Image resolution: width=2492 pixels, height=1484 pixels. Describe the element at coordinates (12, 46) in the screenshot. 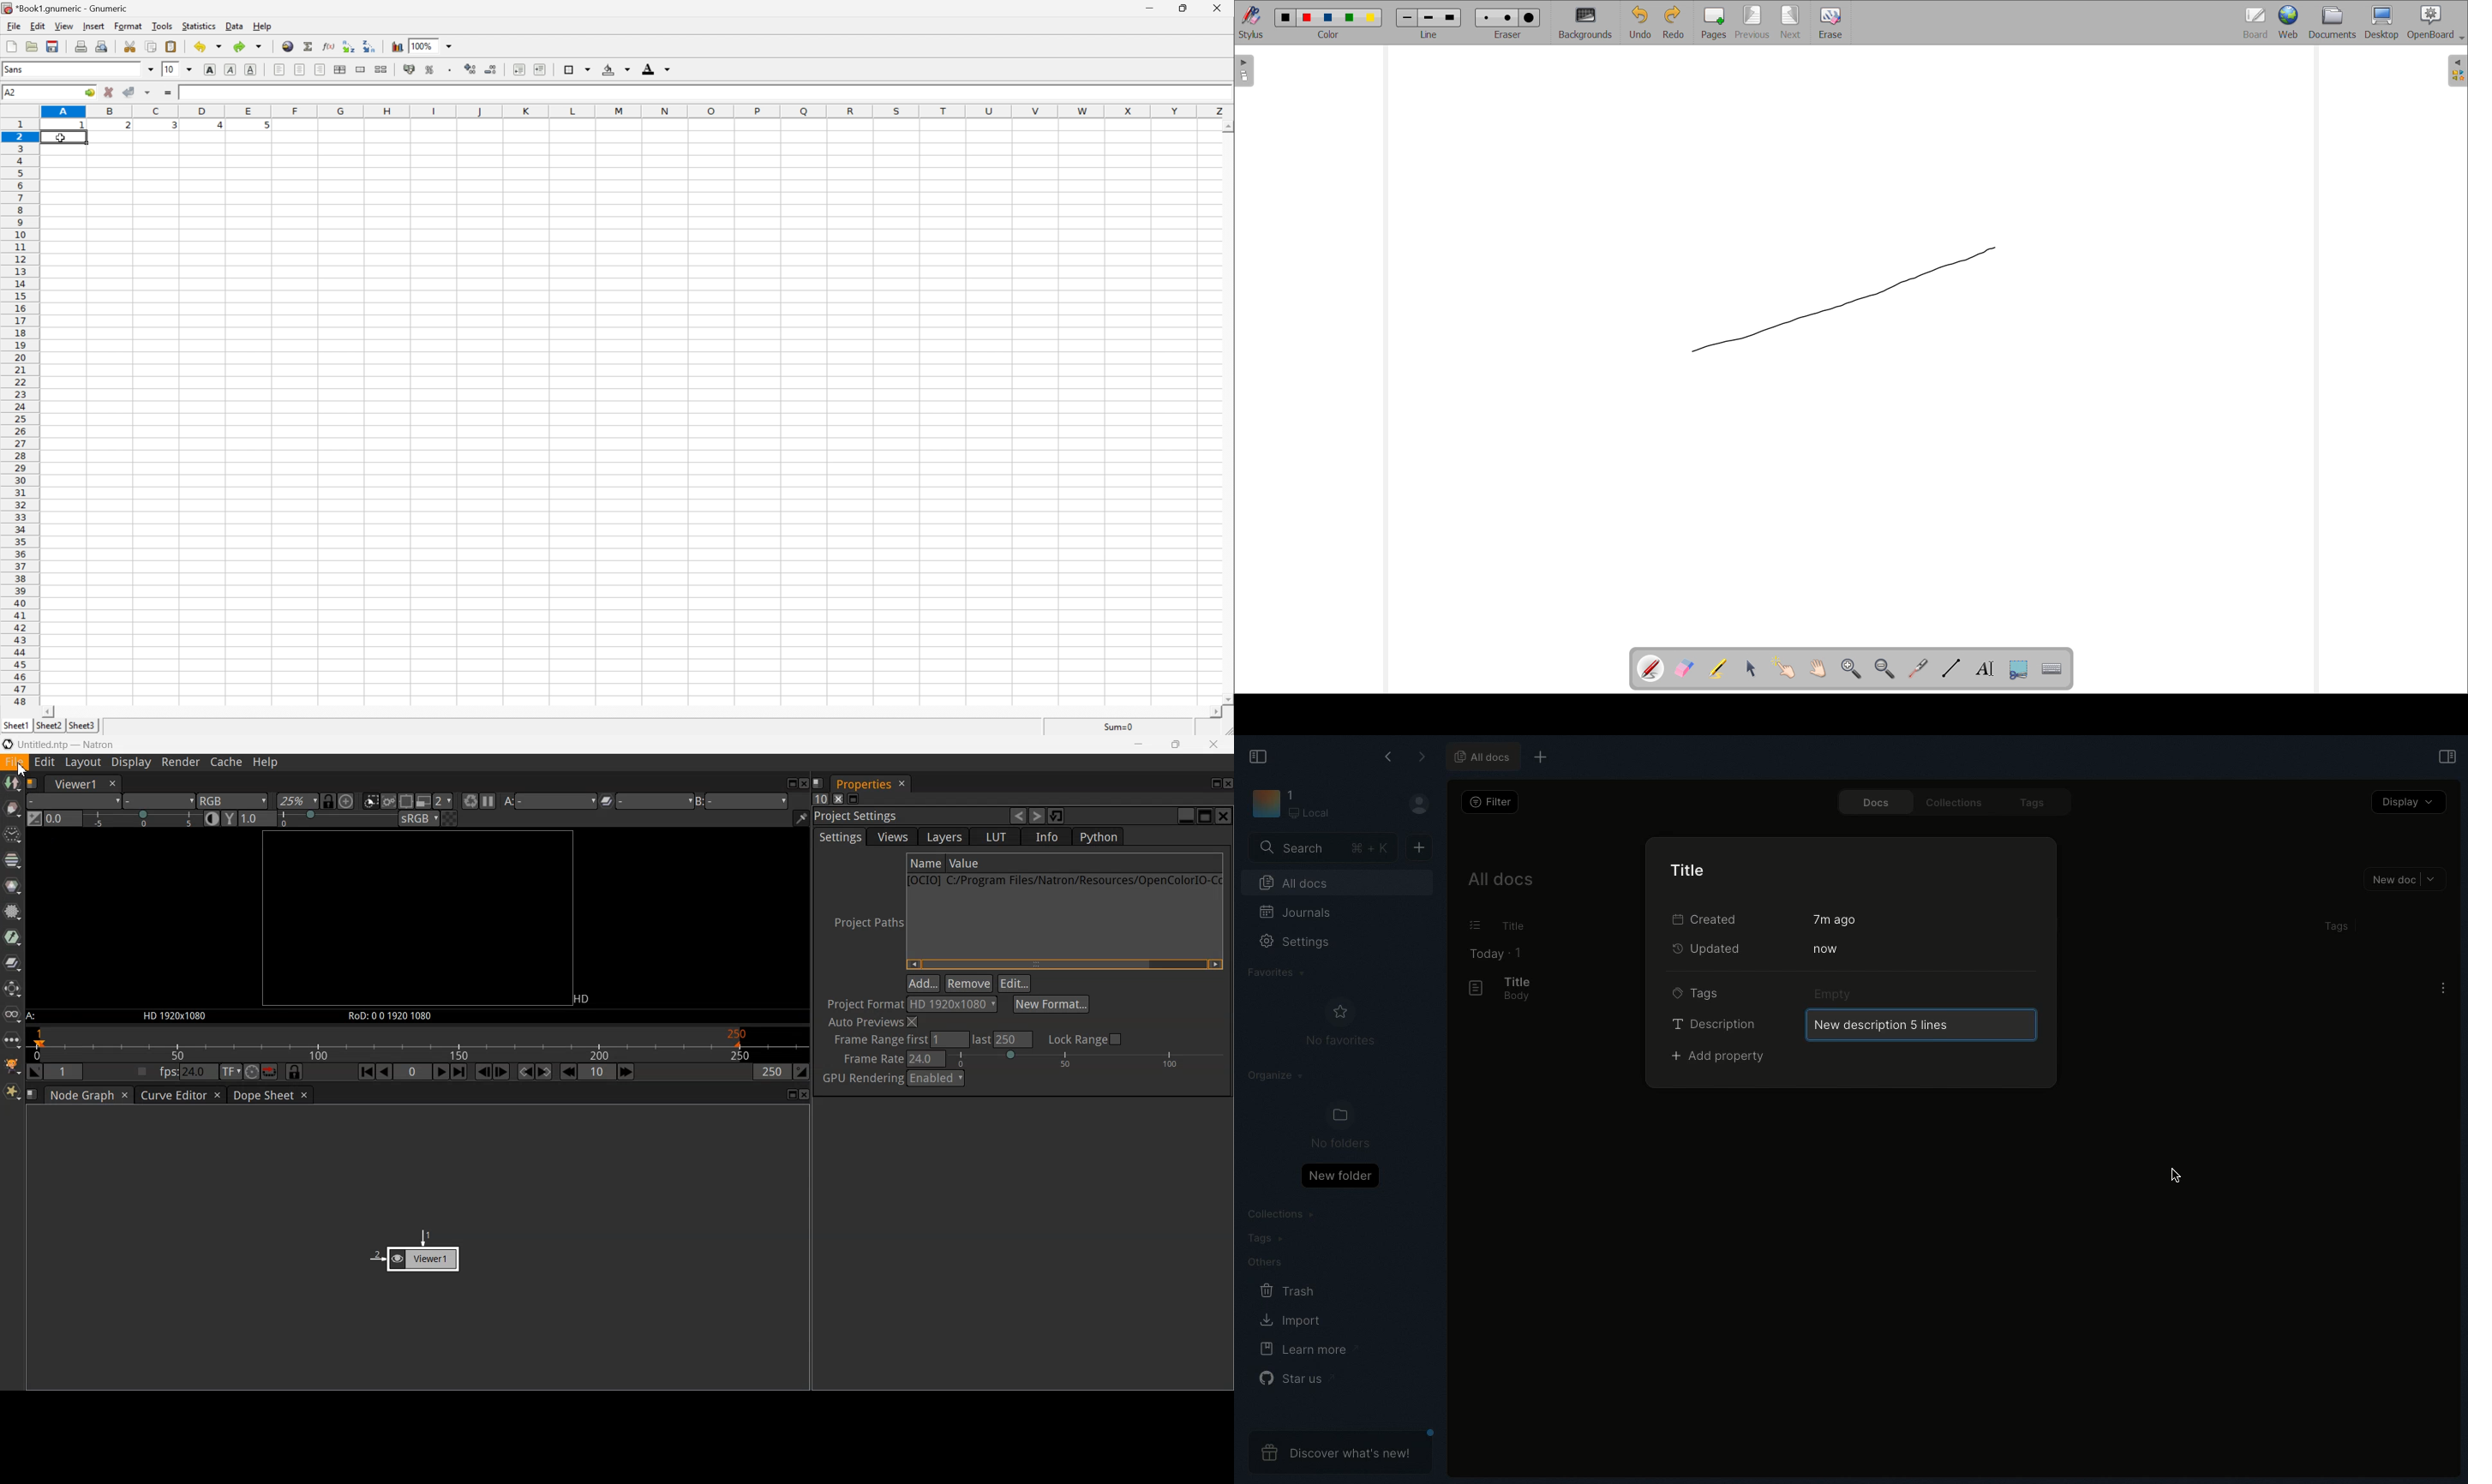

I see `new` at that location.